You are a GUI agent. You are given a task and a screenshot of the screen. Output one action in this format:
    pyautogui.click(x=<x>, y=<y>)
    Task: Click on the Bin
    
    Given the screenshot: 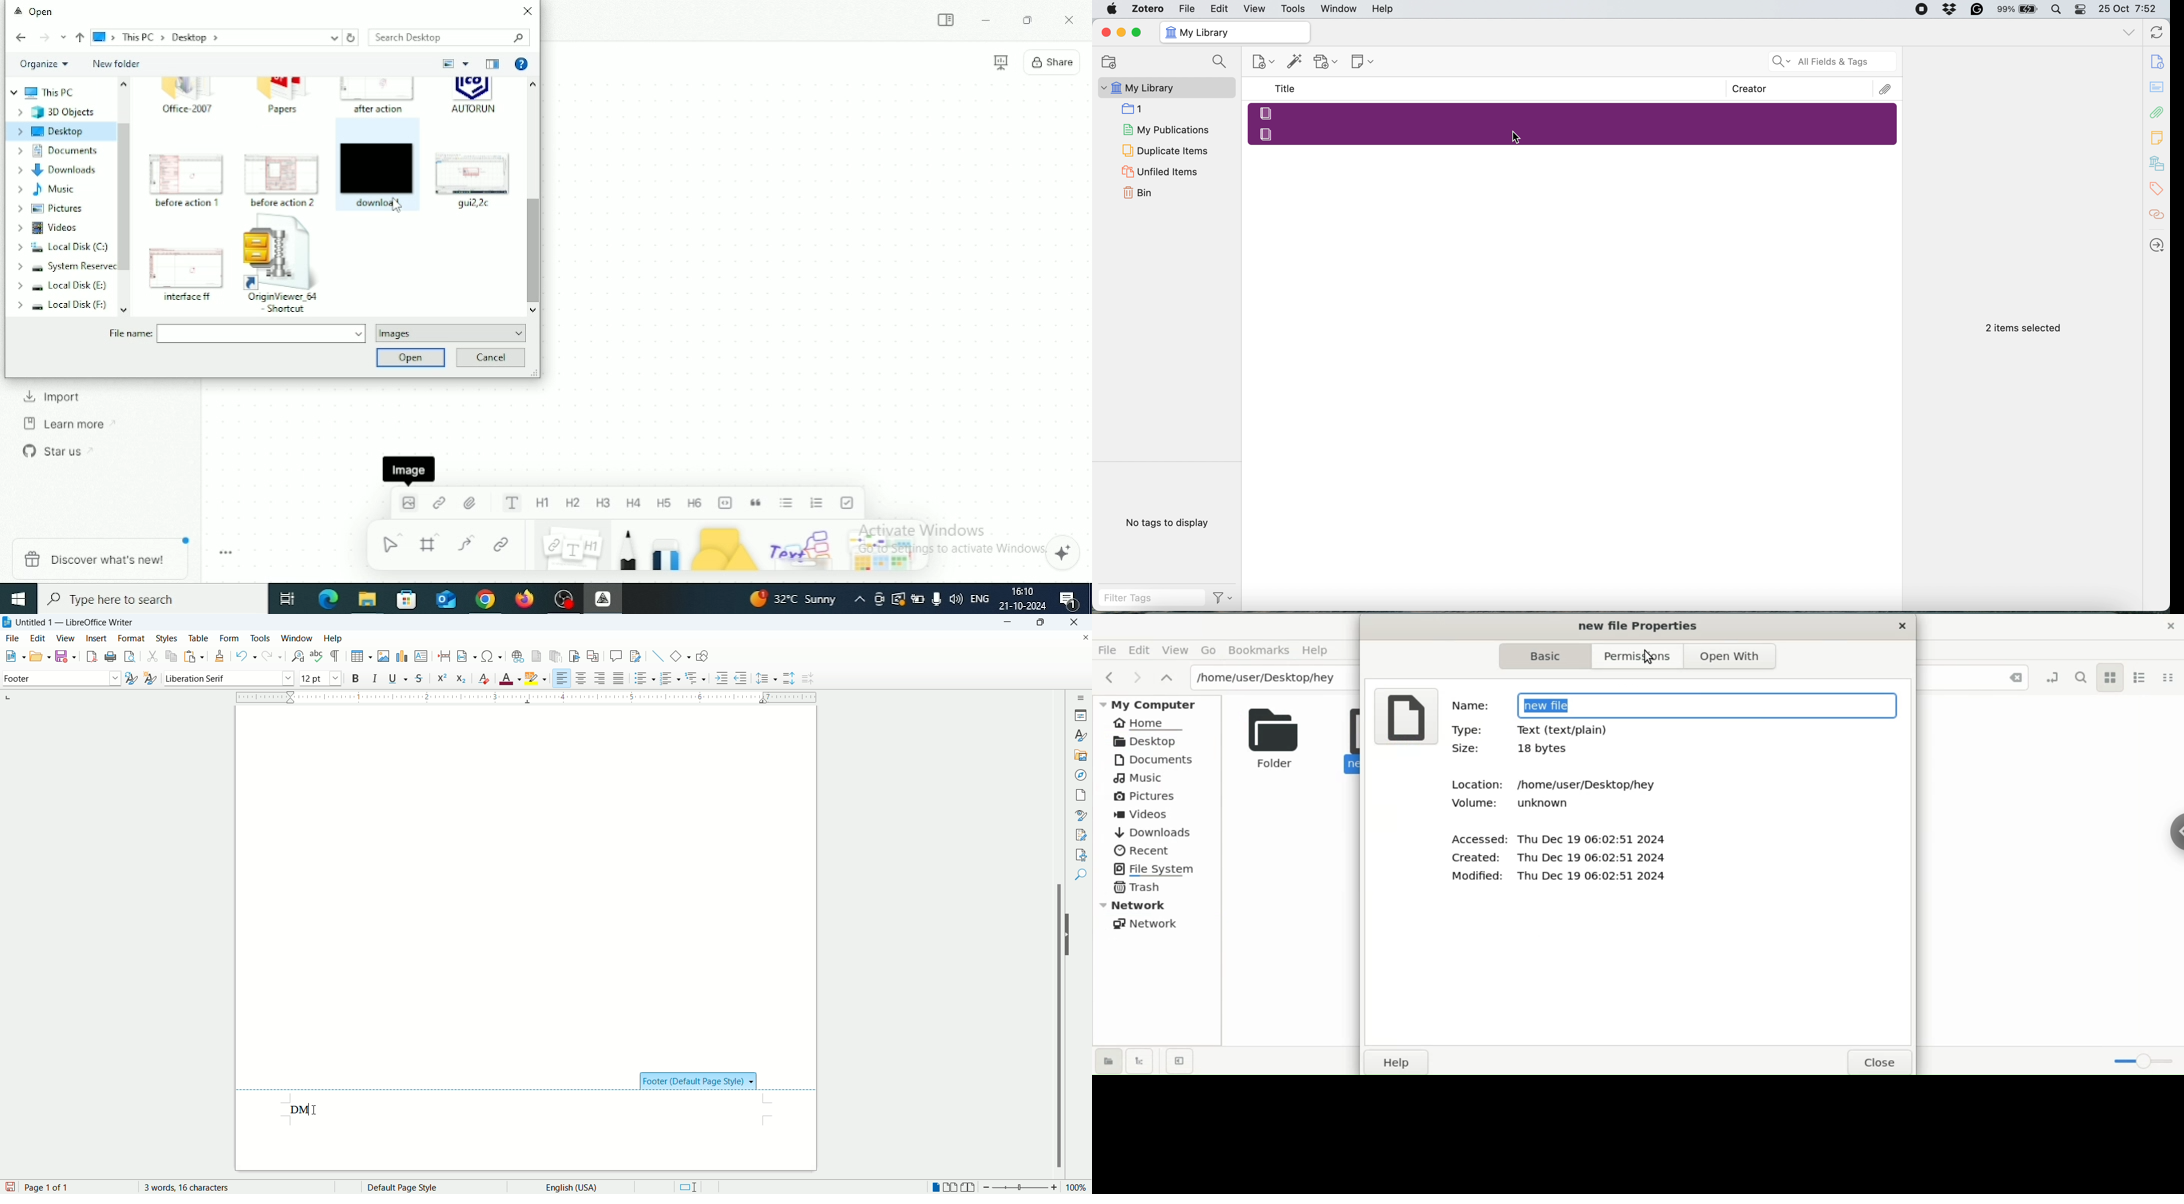 What is the action you would take?
    pyautogui.click(x=1148, y=192)
    